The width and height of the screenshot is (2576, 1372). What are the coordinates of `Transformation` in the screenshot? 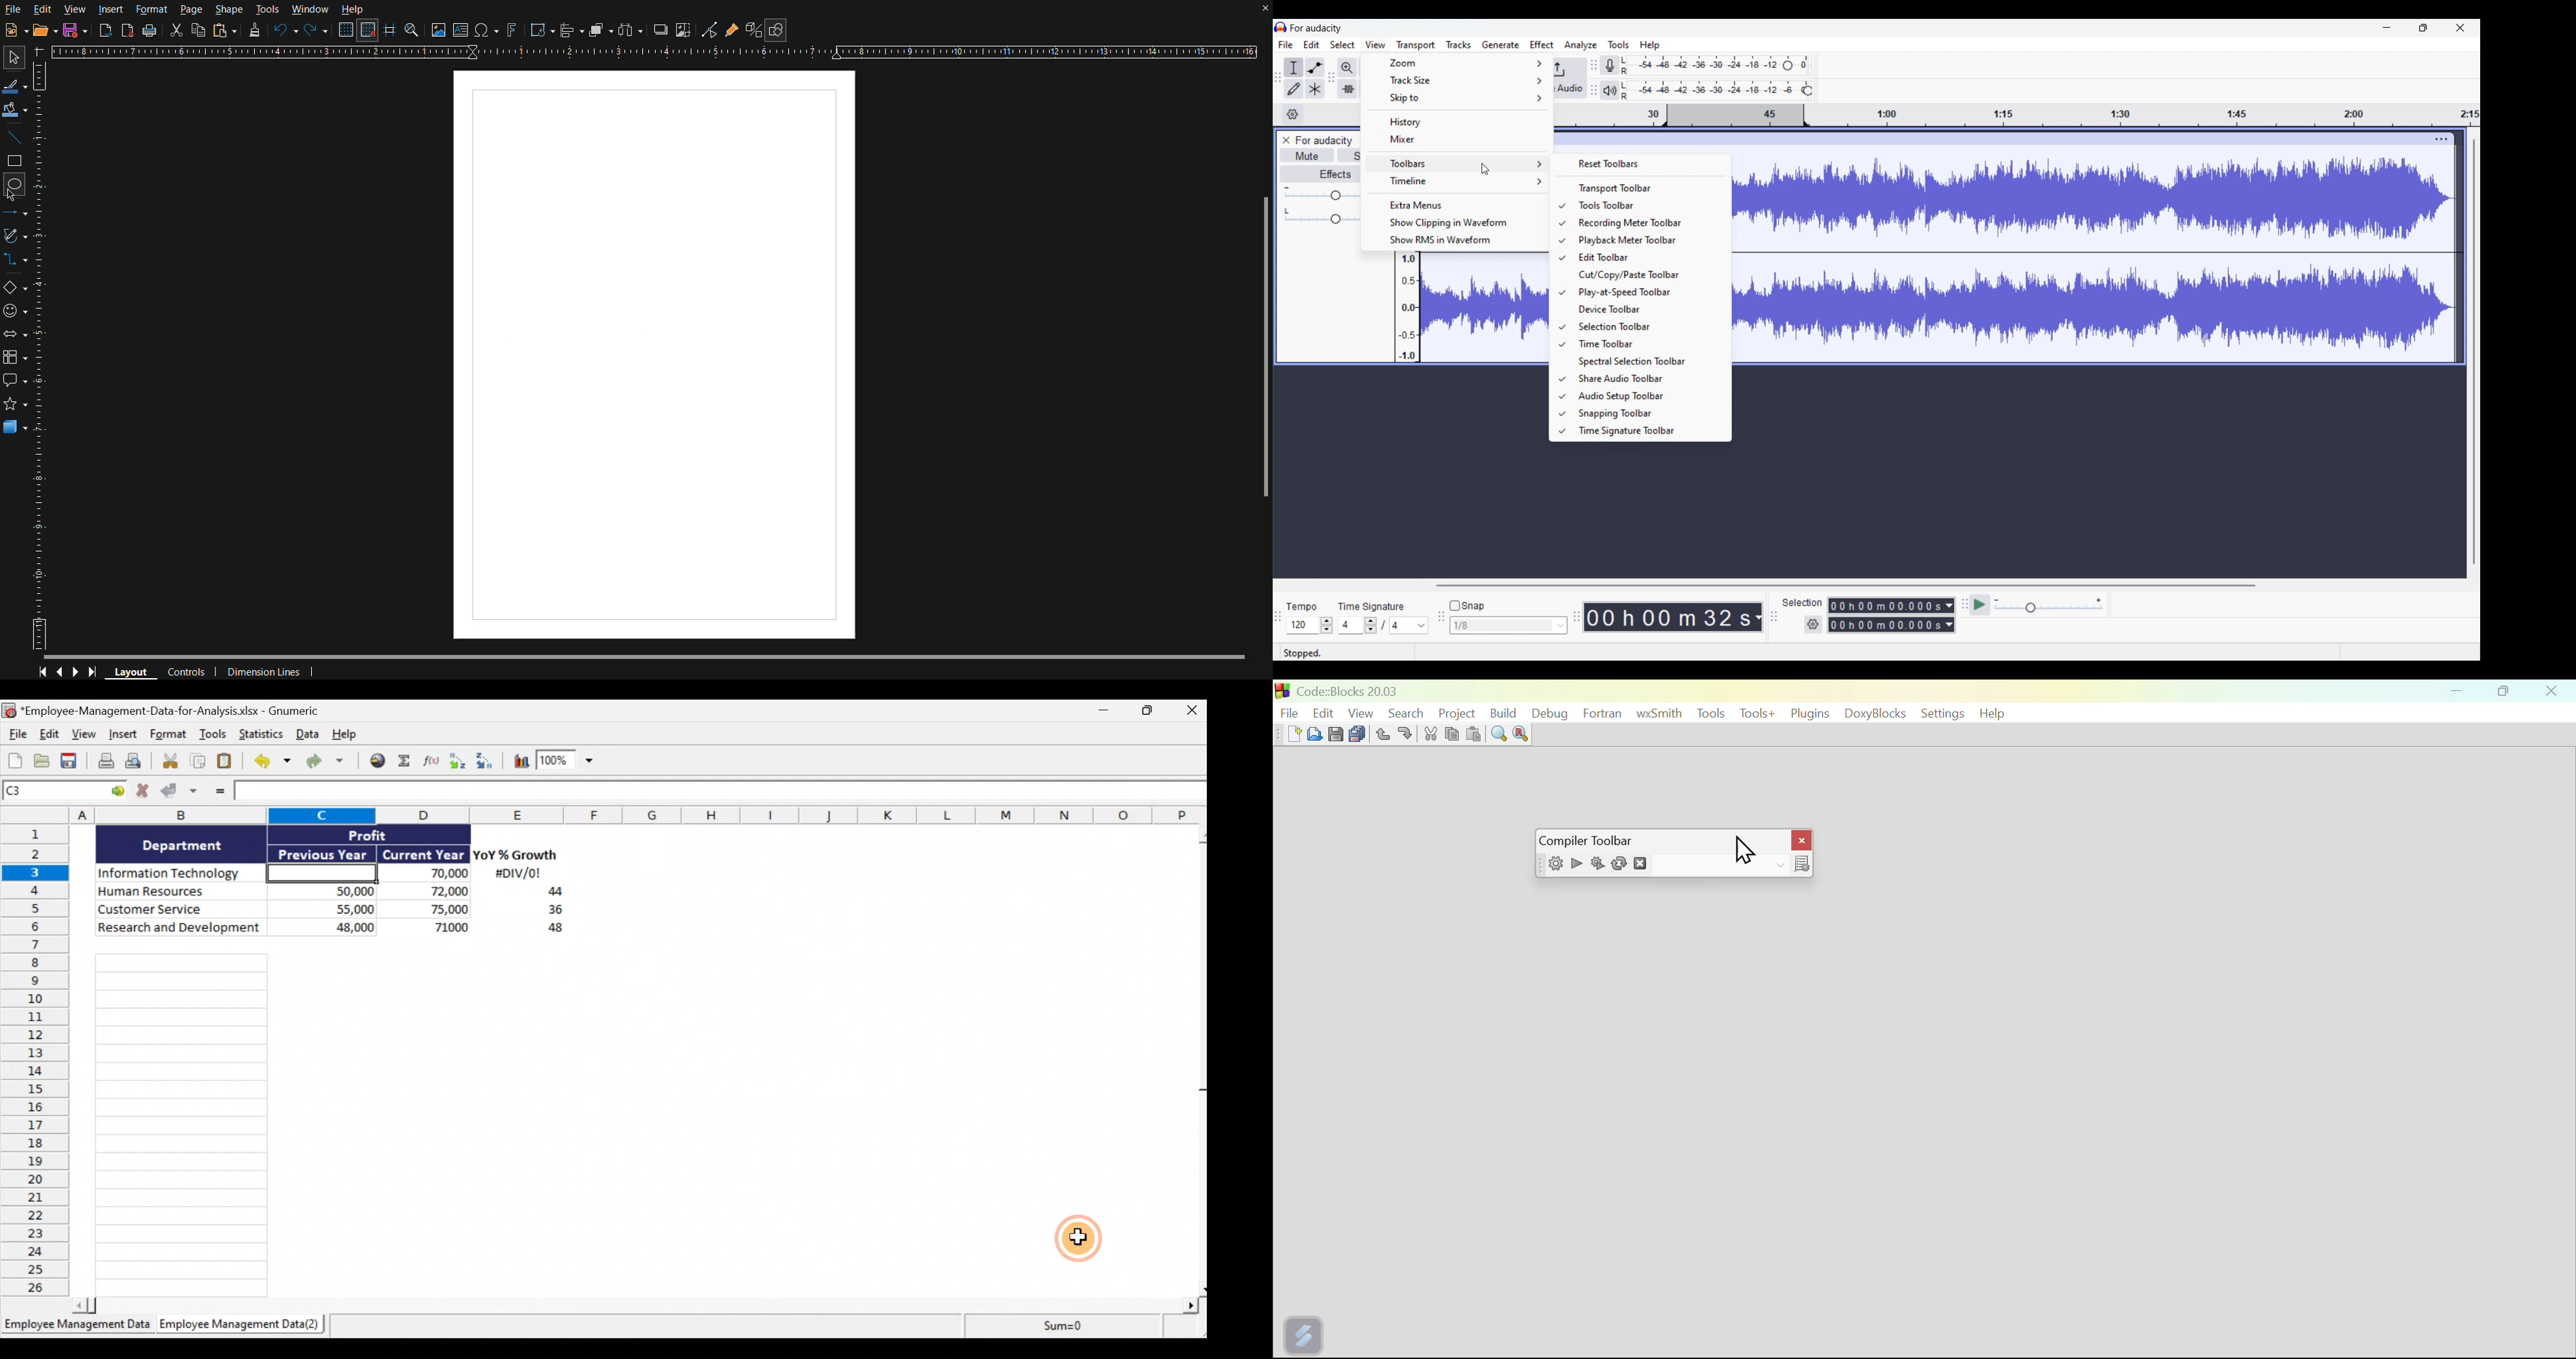 It's located at (541, 31).